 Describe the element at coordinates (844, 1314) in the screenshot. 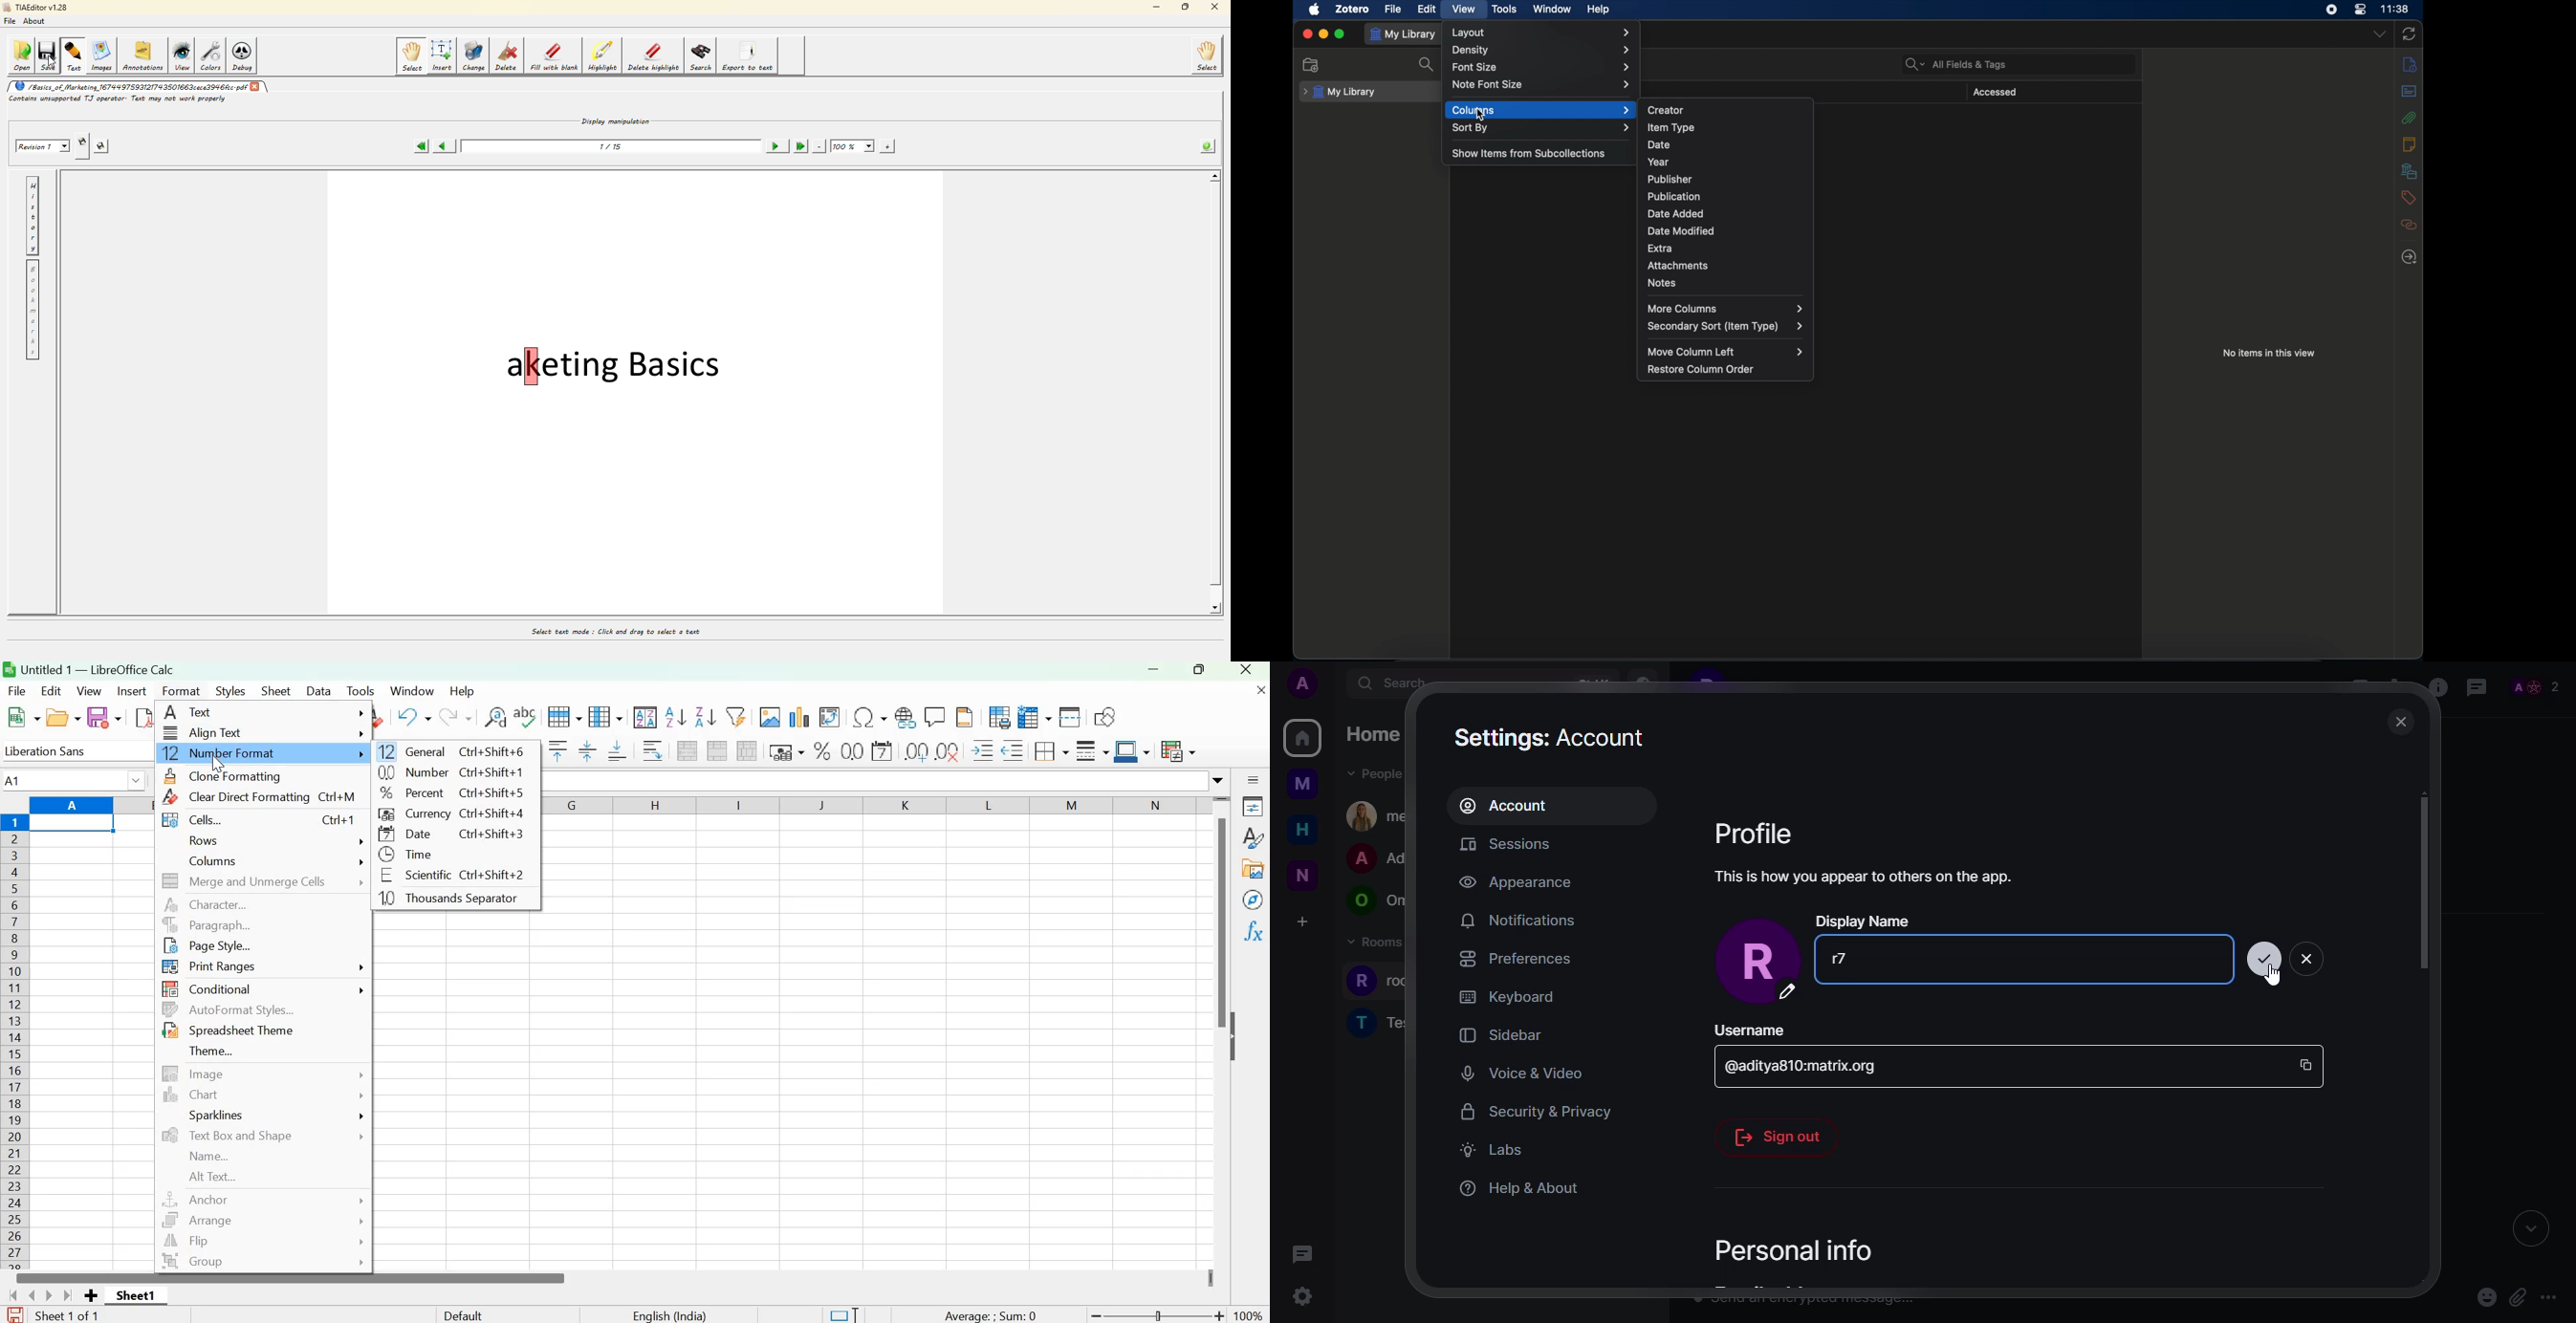

I see `Standard selection. Click to change selection mode.` at that location.